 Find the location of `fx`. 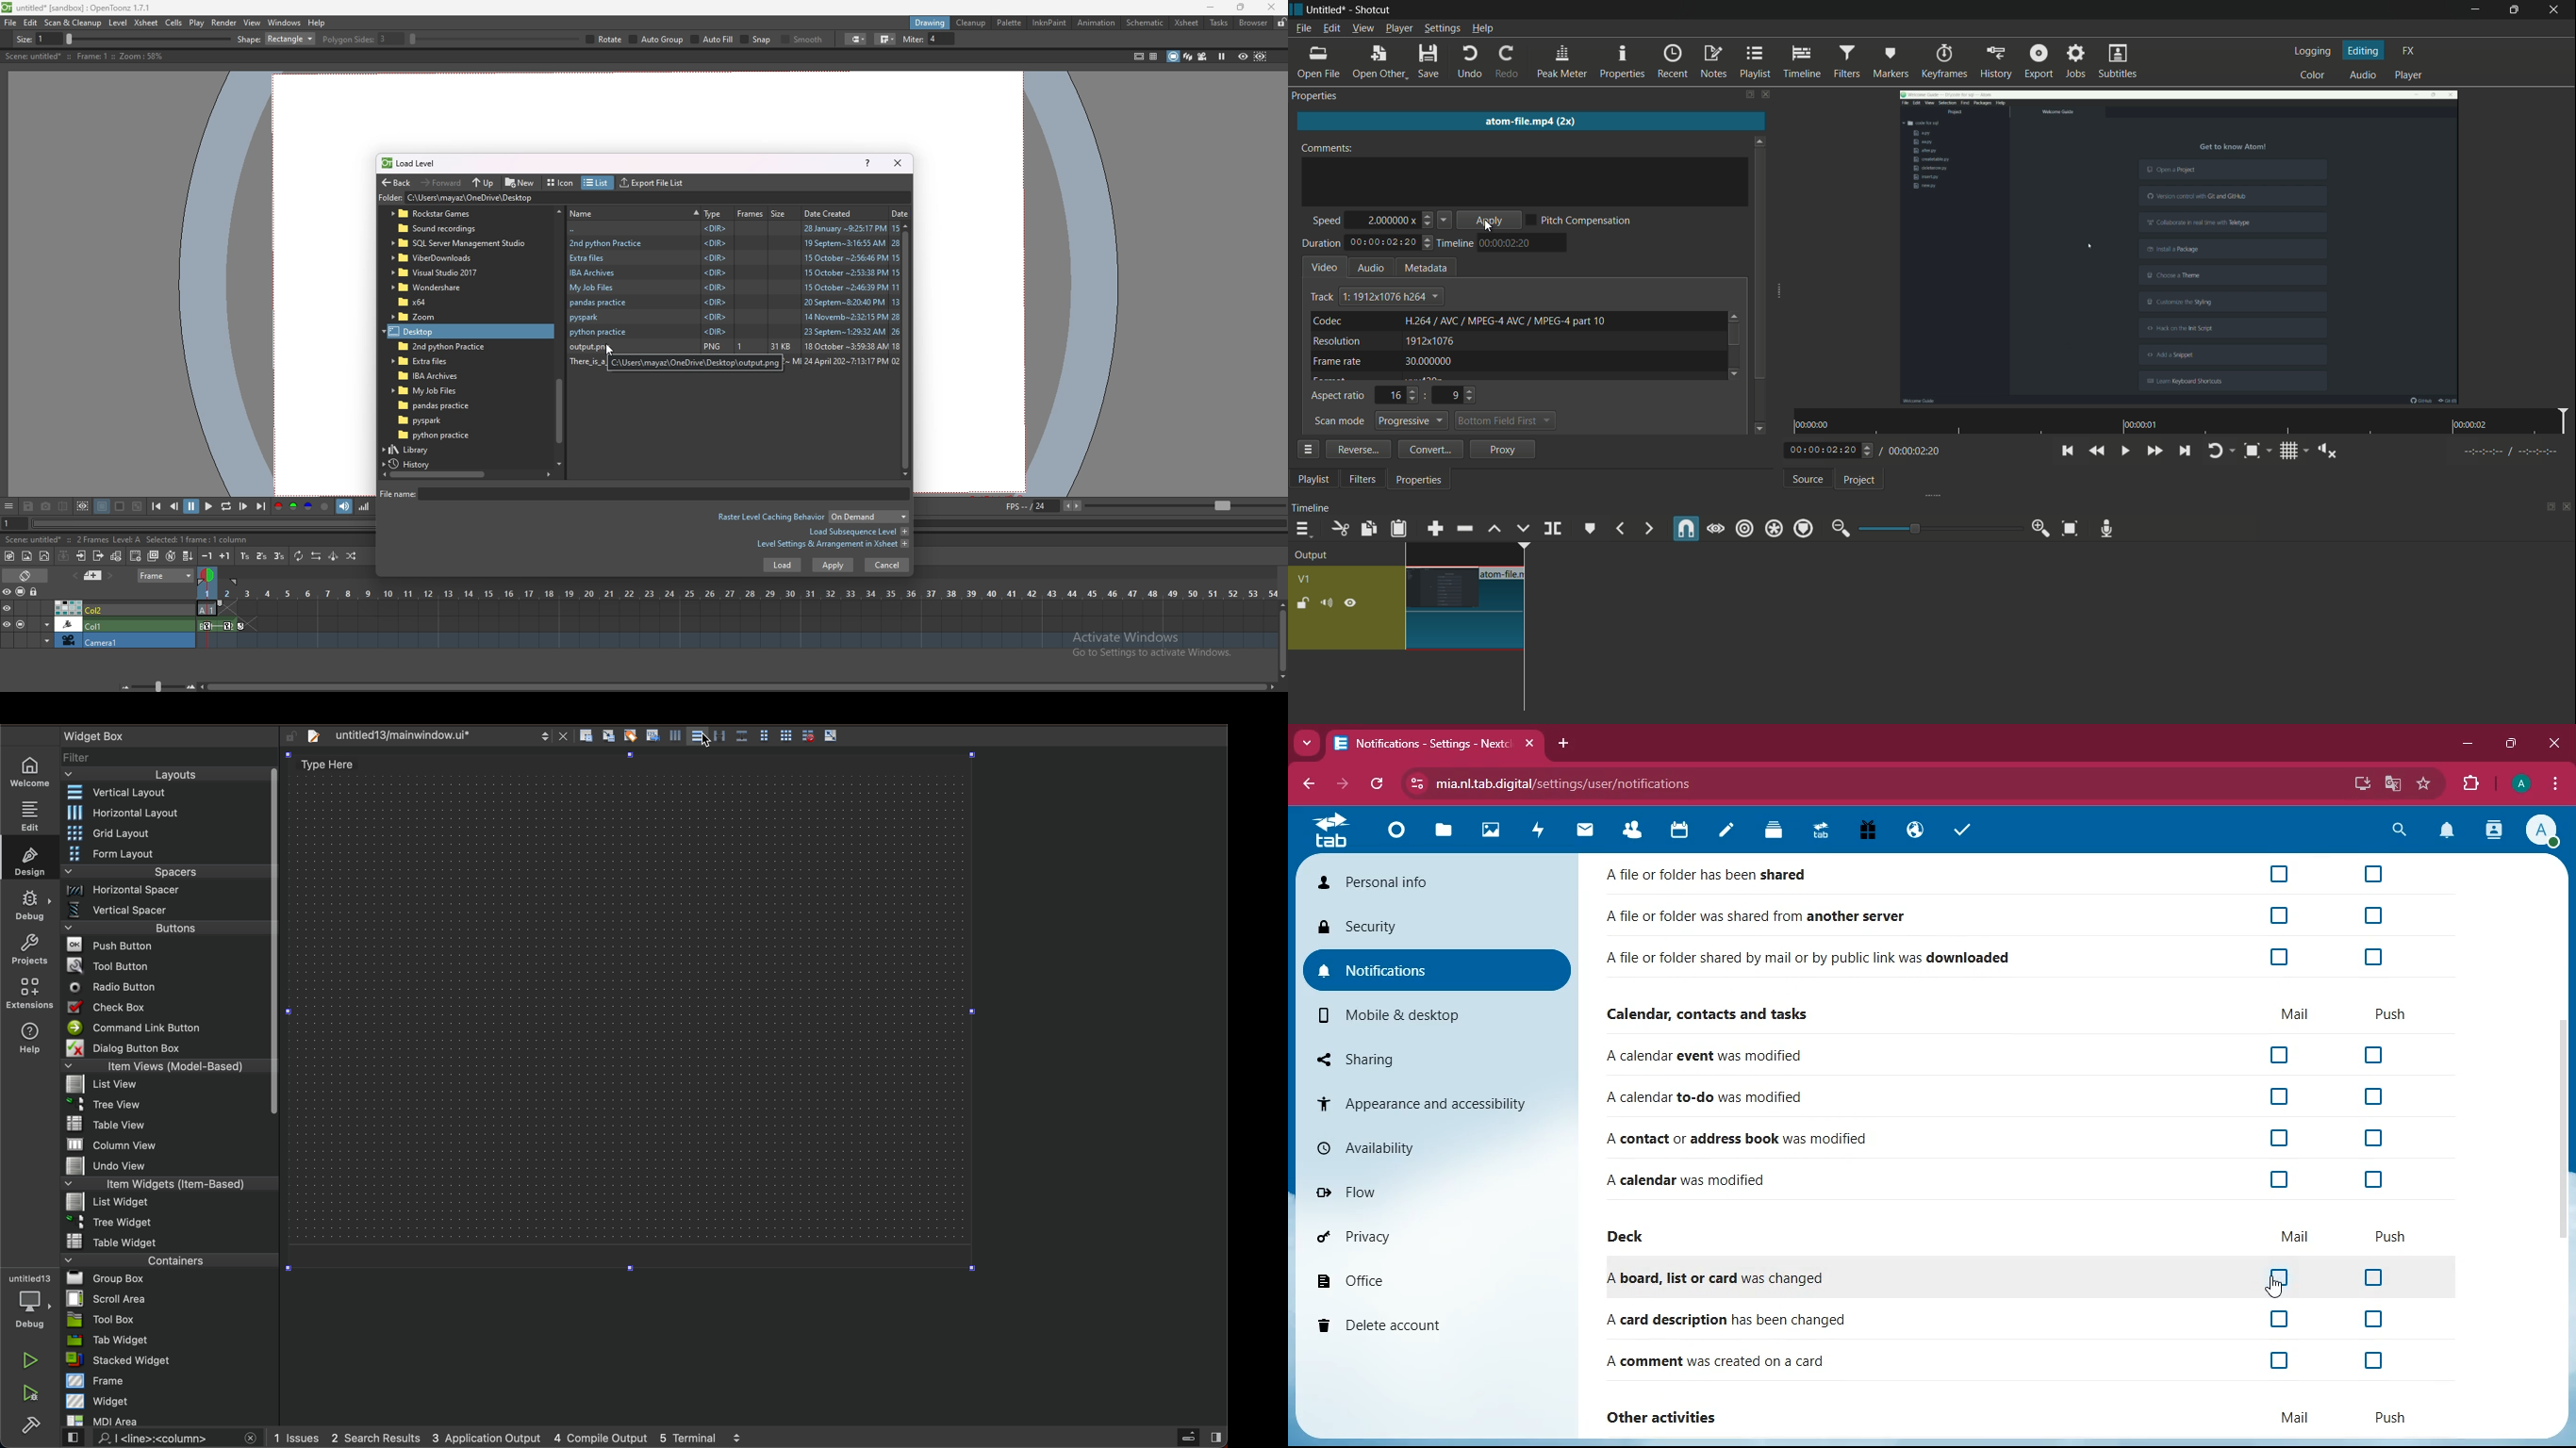

fx is located at coordinates (2408, 51).